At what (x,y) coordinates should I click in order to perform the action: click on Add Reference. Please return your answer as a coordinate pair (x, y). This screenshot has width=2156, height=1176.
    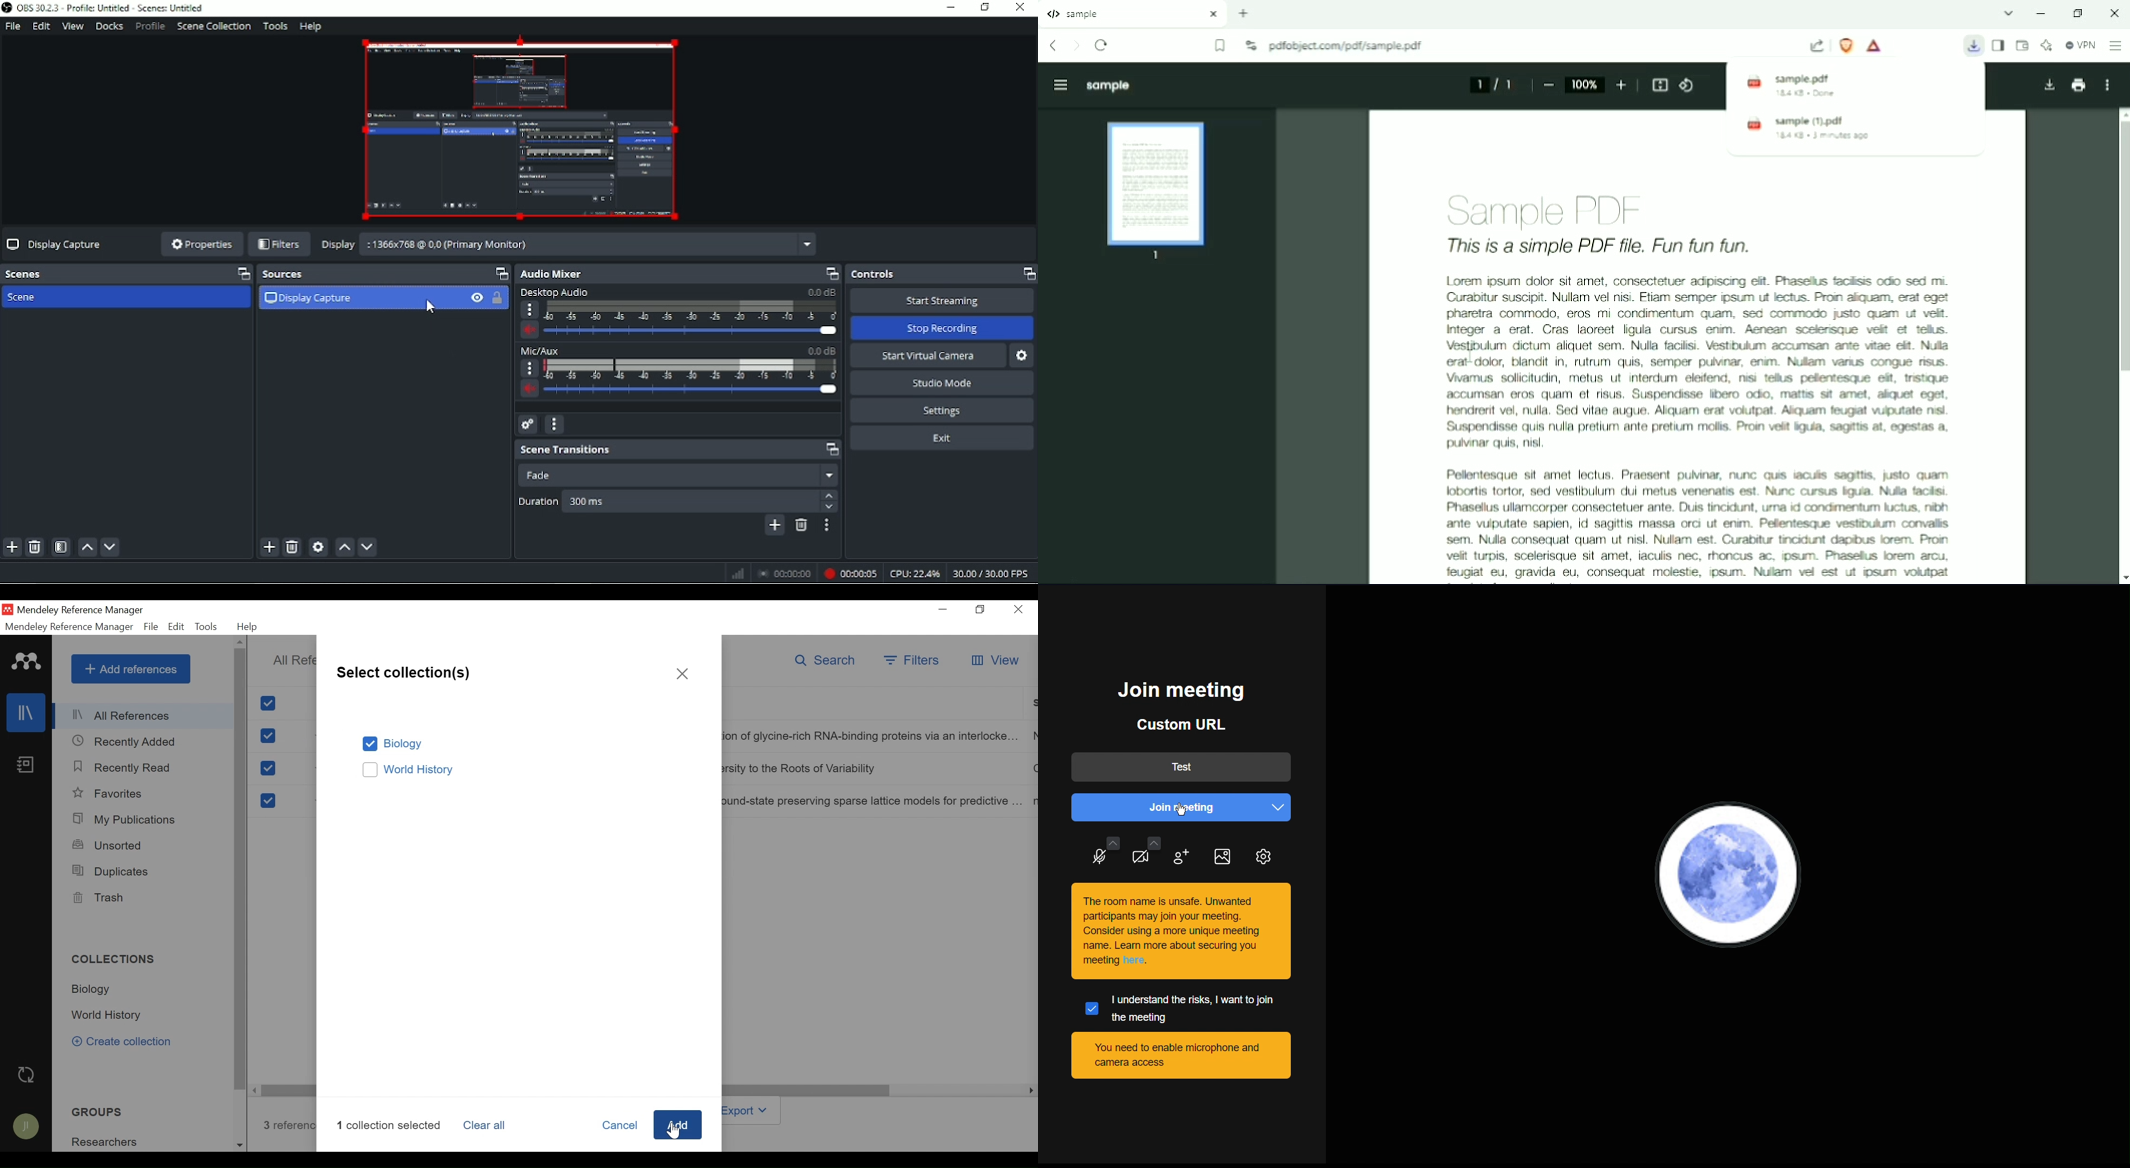
    Looking at the image, I should click on (130, 669).